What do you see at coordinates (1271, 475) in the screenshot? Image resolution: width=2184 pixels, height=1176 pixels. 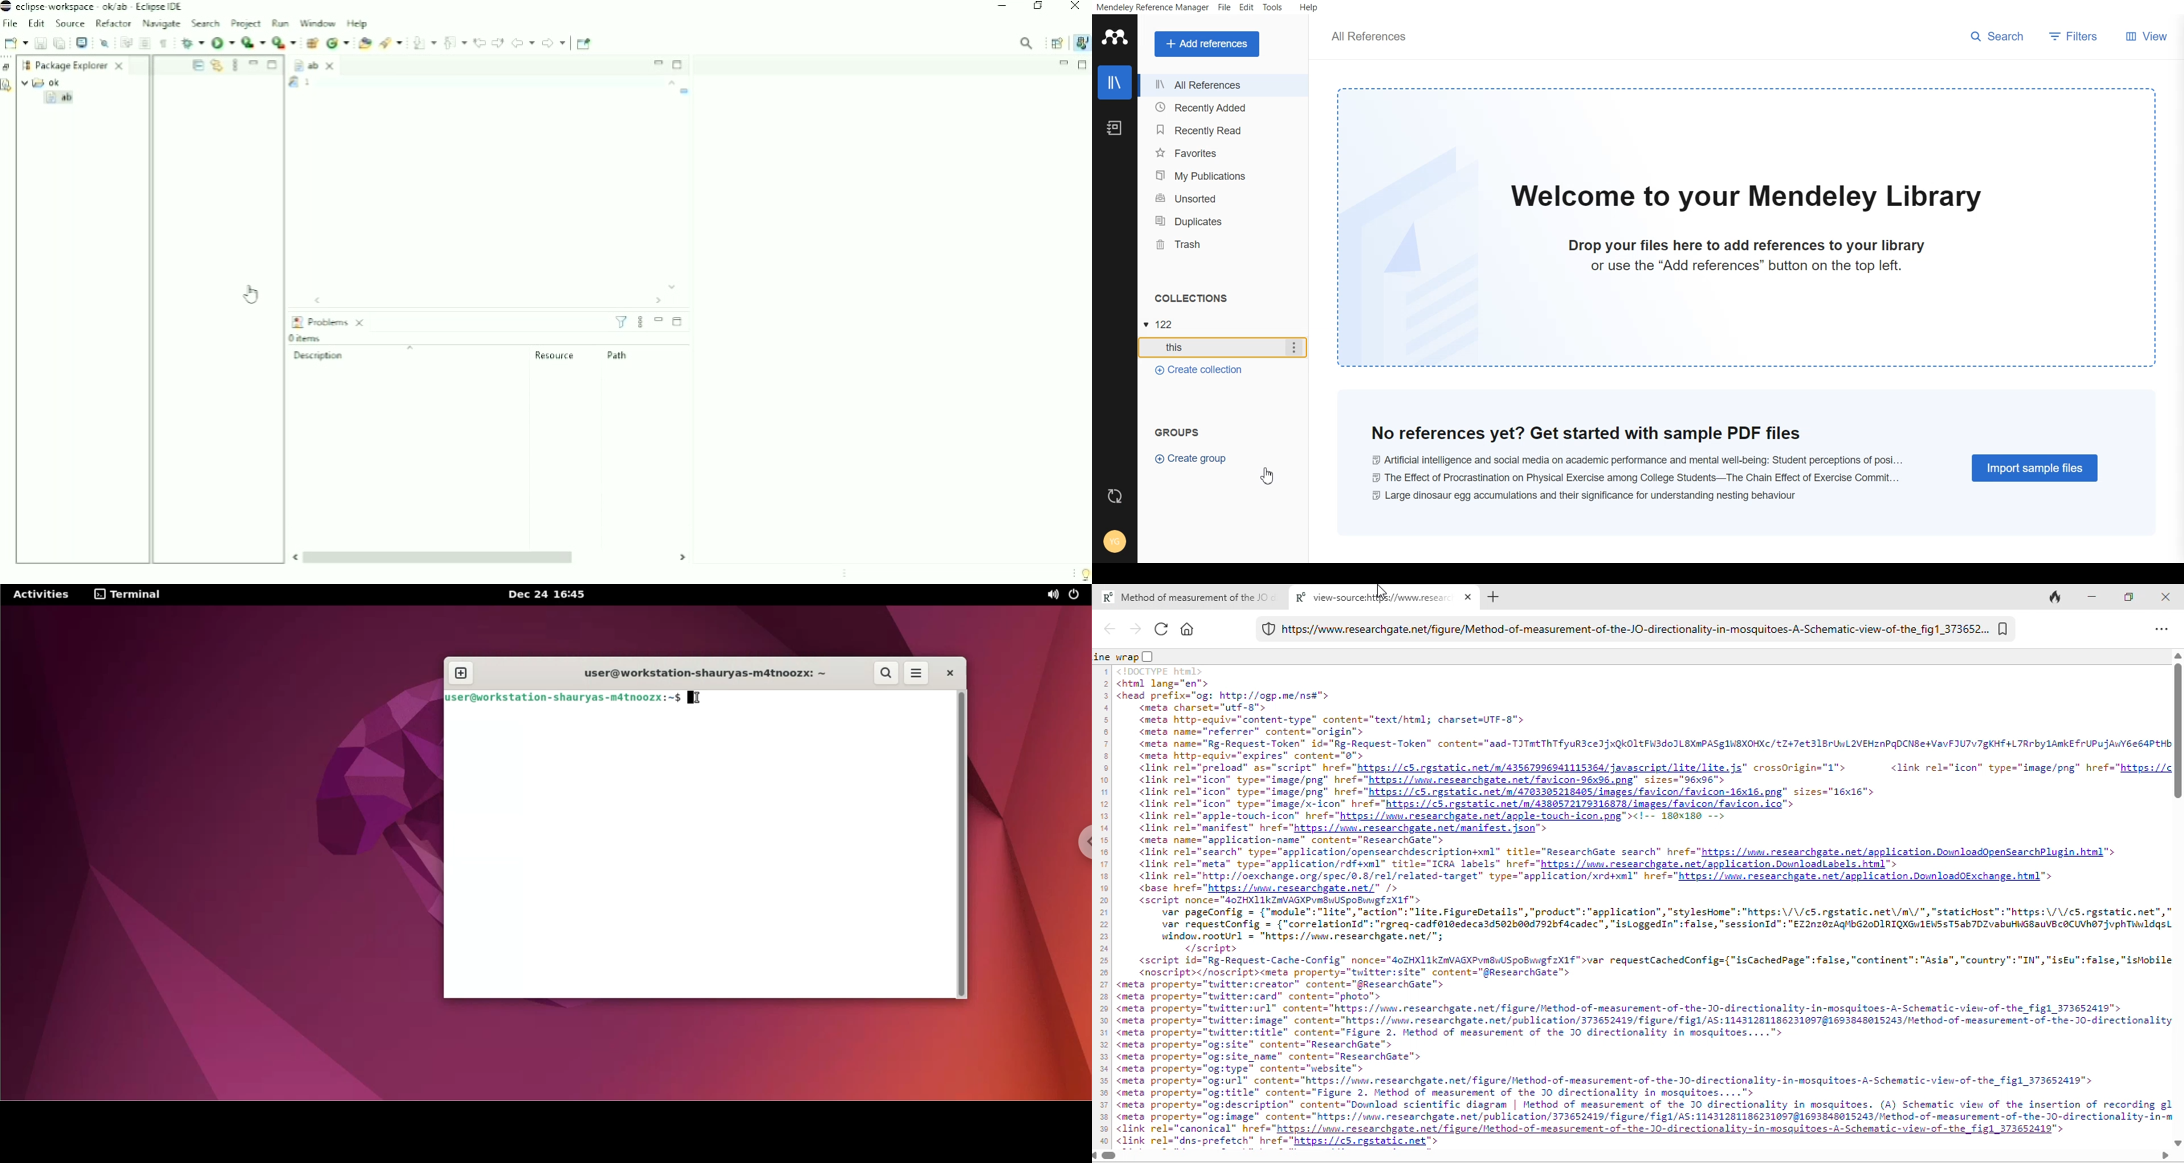 I see `Cursor` at bounding box center [1271, 475].